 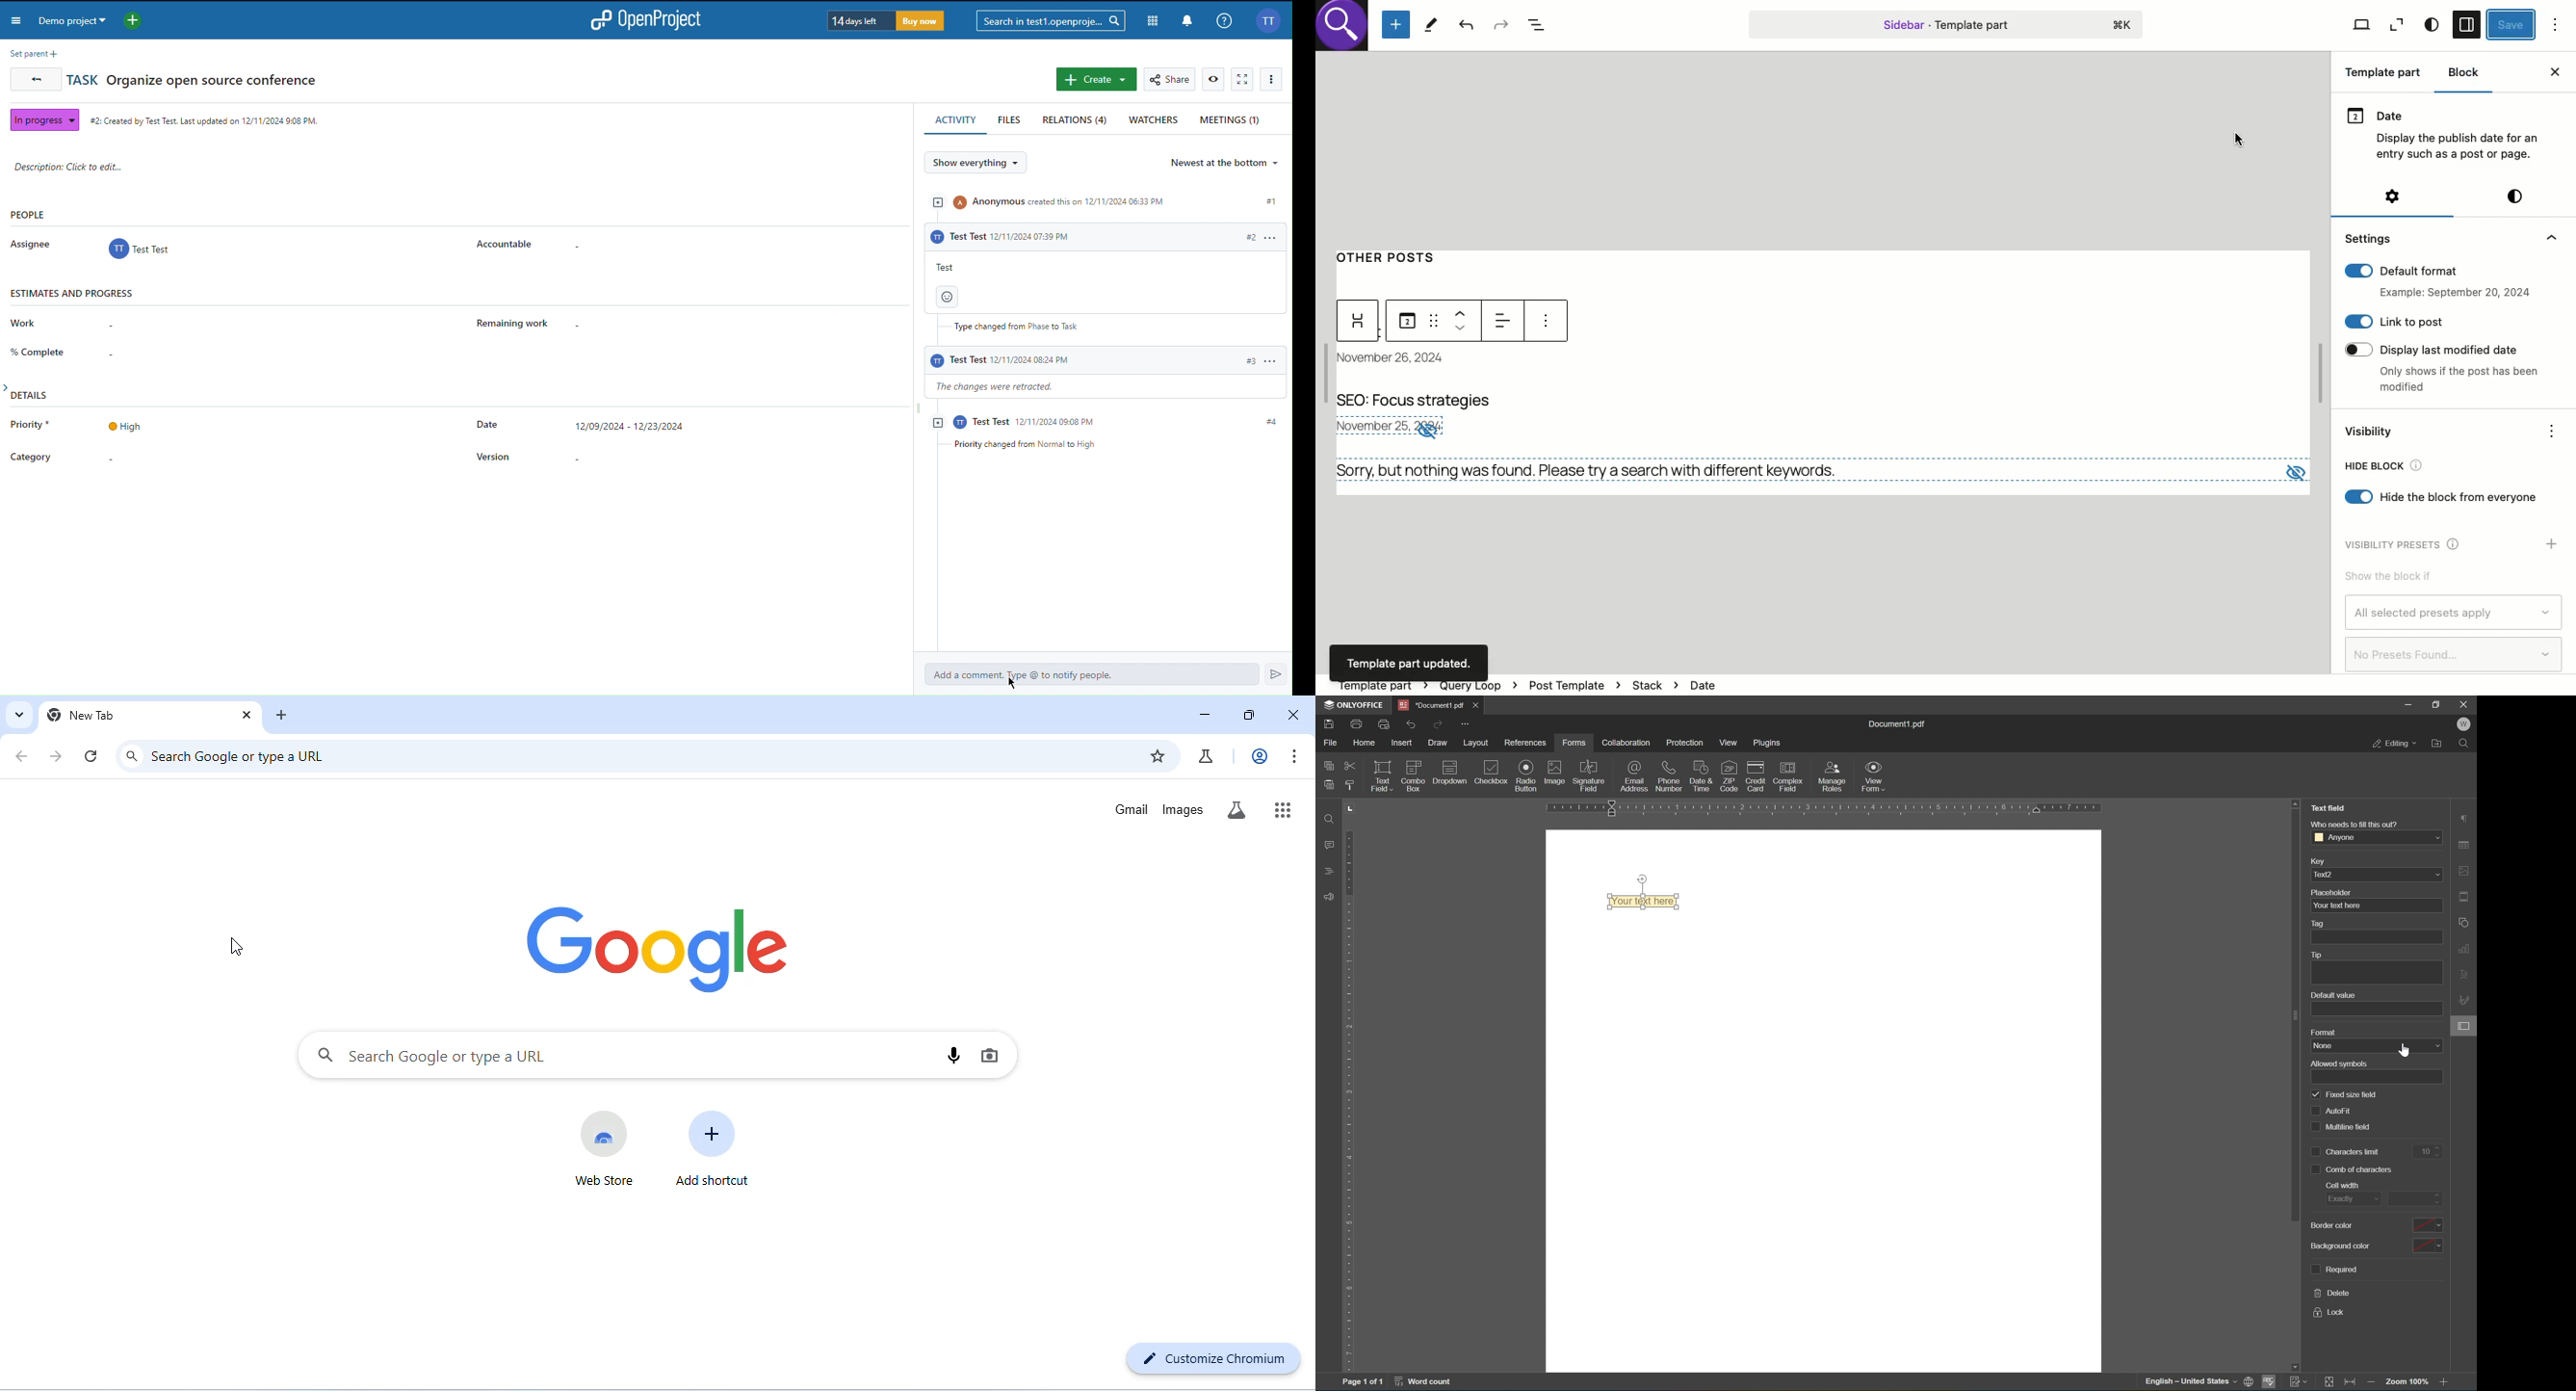 I want to click on Text Field, so click(x=2330, y=809).